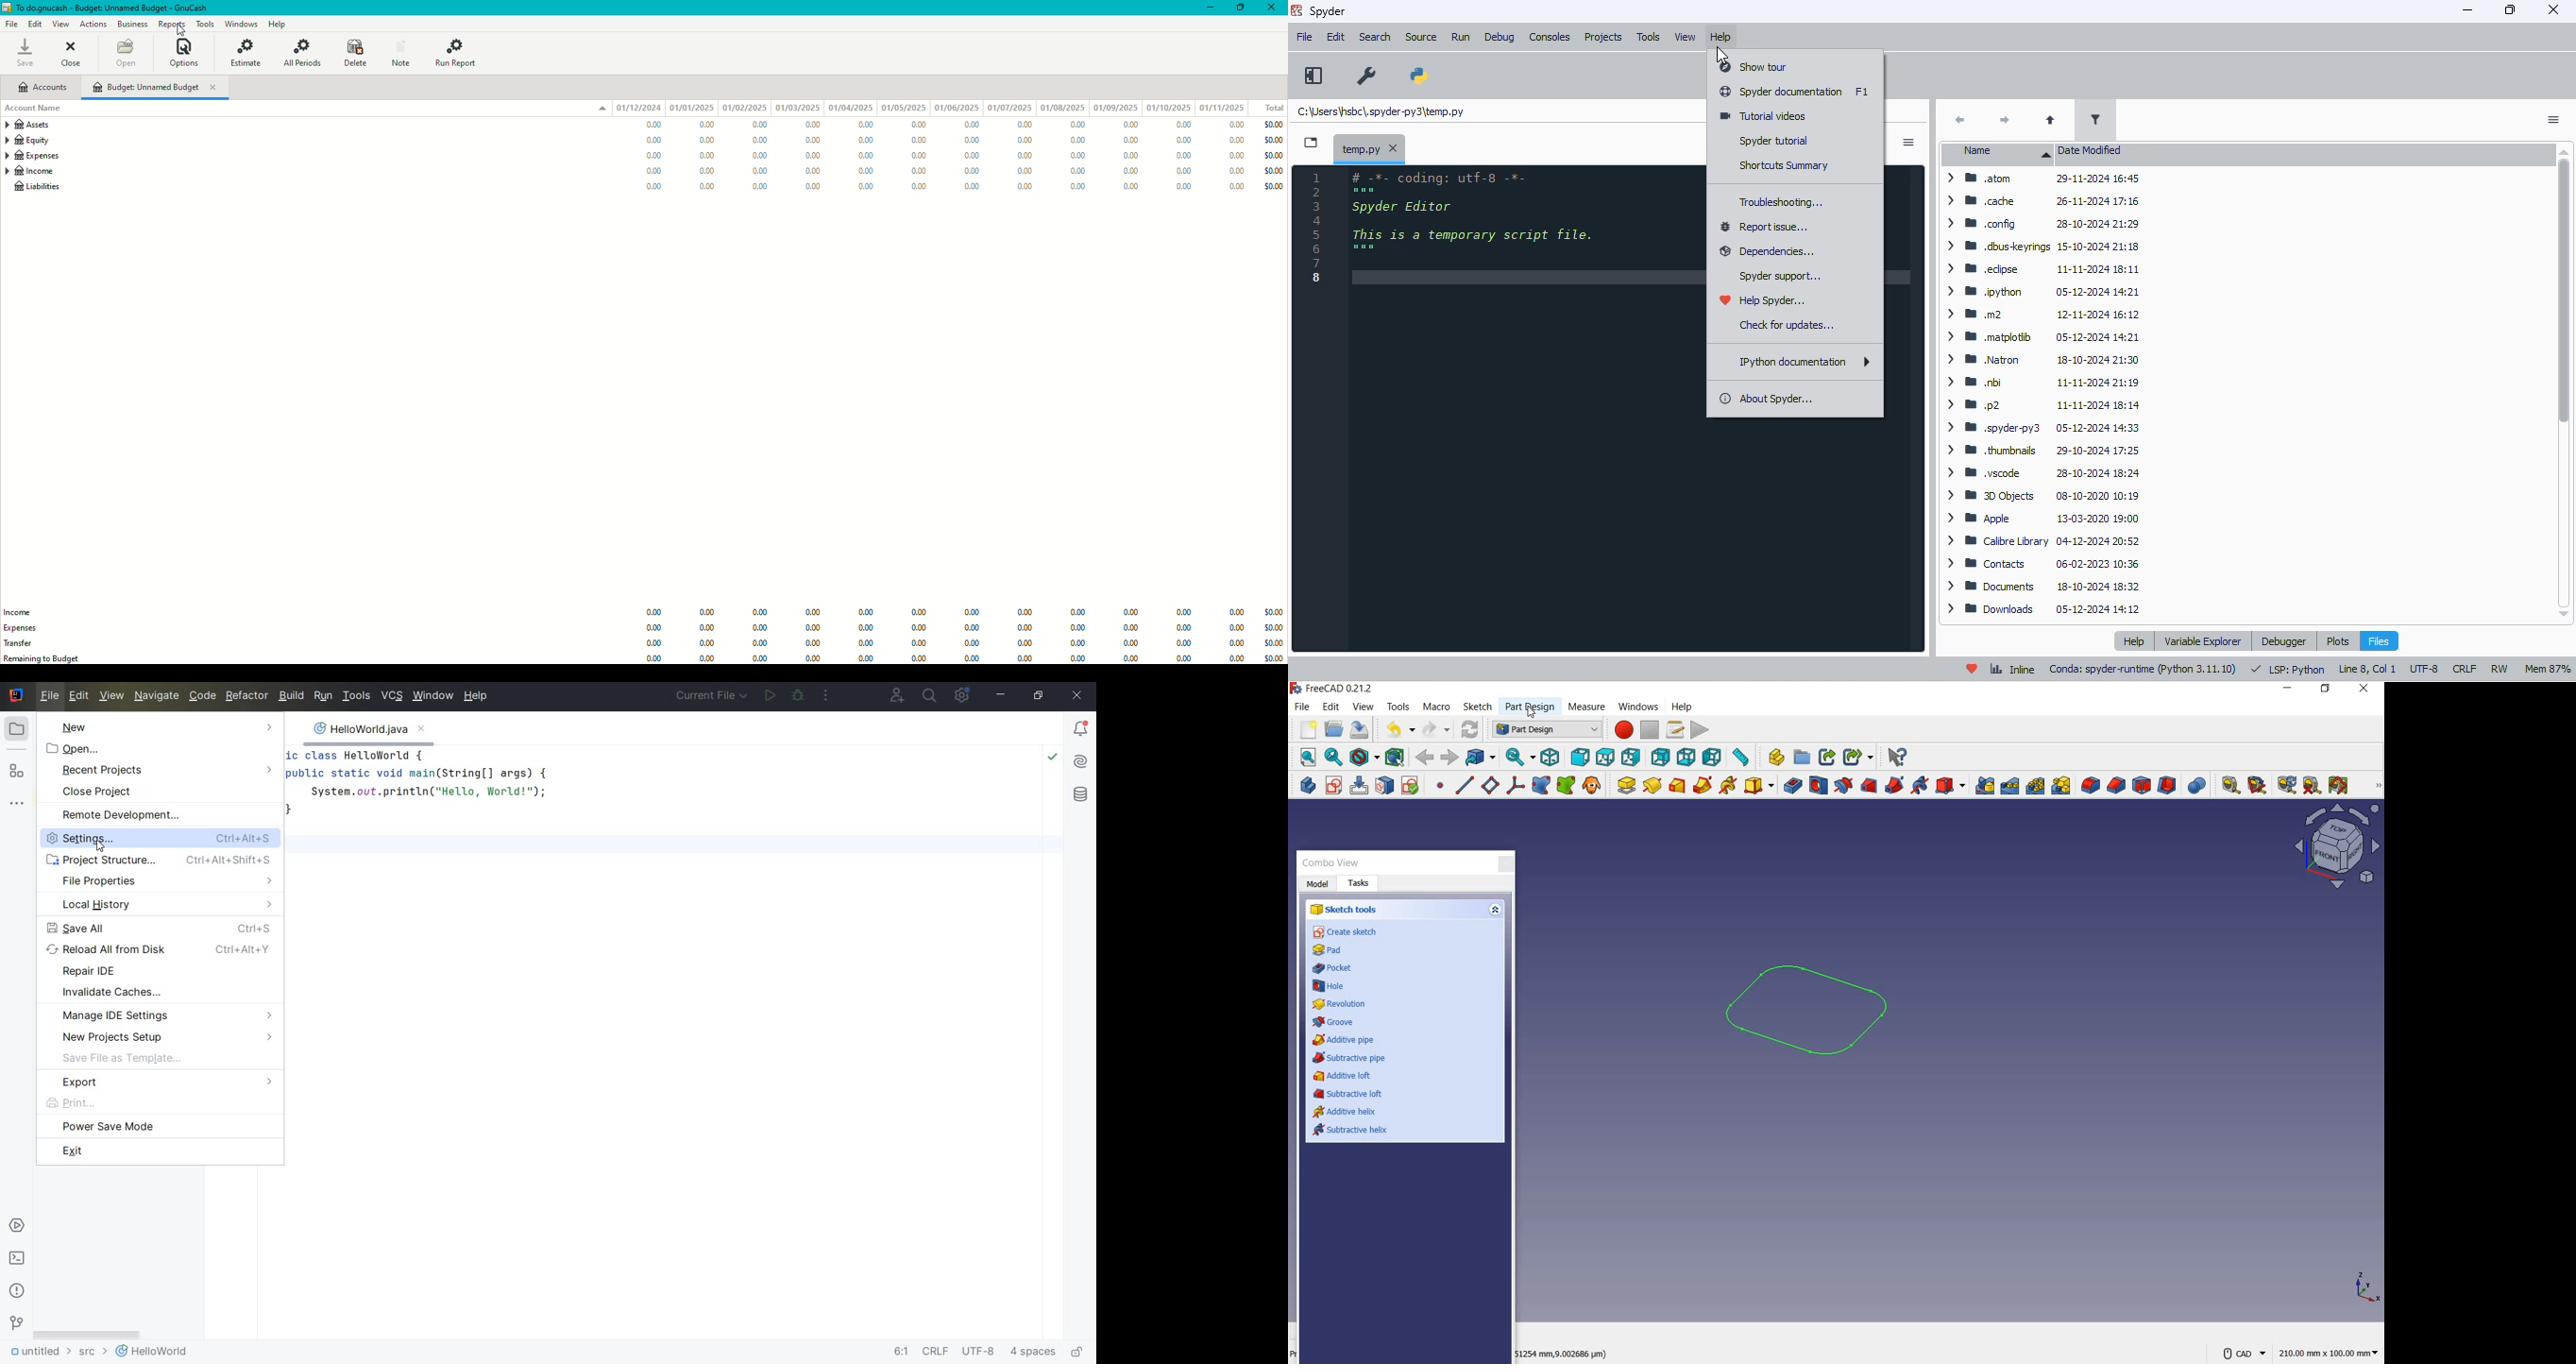 This screenshot has height=1372, width=2576. What do you see at coordinates (1274, 156) in the screenshot?
I see `$0.00` at bounding box center [1274, 156].